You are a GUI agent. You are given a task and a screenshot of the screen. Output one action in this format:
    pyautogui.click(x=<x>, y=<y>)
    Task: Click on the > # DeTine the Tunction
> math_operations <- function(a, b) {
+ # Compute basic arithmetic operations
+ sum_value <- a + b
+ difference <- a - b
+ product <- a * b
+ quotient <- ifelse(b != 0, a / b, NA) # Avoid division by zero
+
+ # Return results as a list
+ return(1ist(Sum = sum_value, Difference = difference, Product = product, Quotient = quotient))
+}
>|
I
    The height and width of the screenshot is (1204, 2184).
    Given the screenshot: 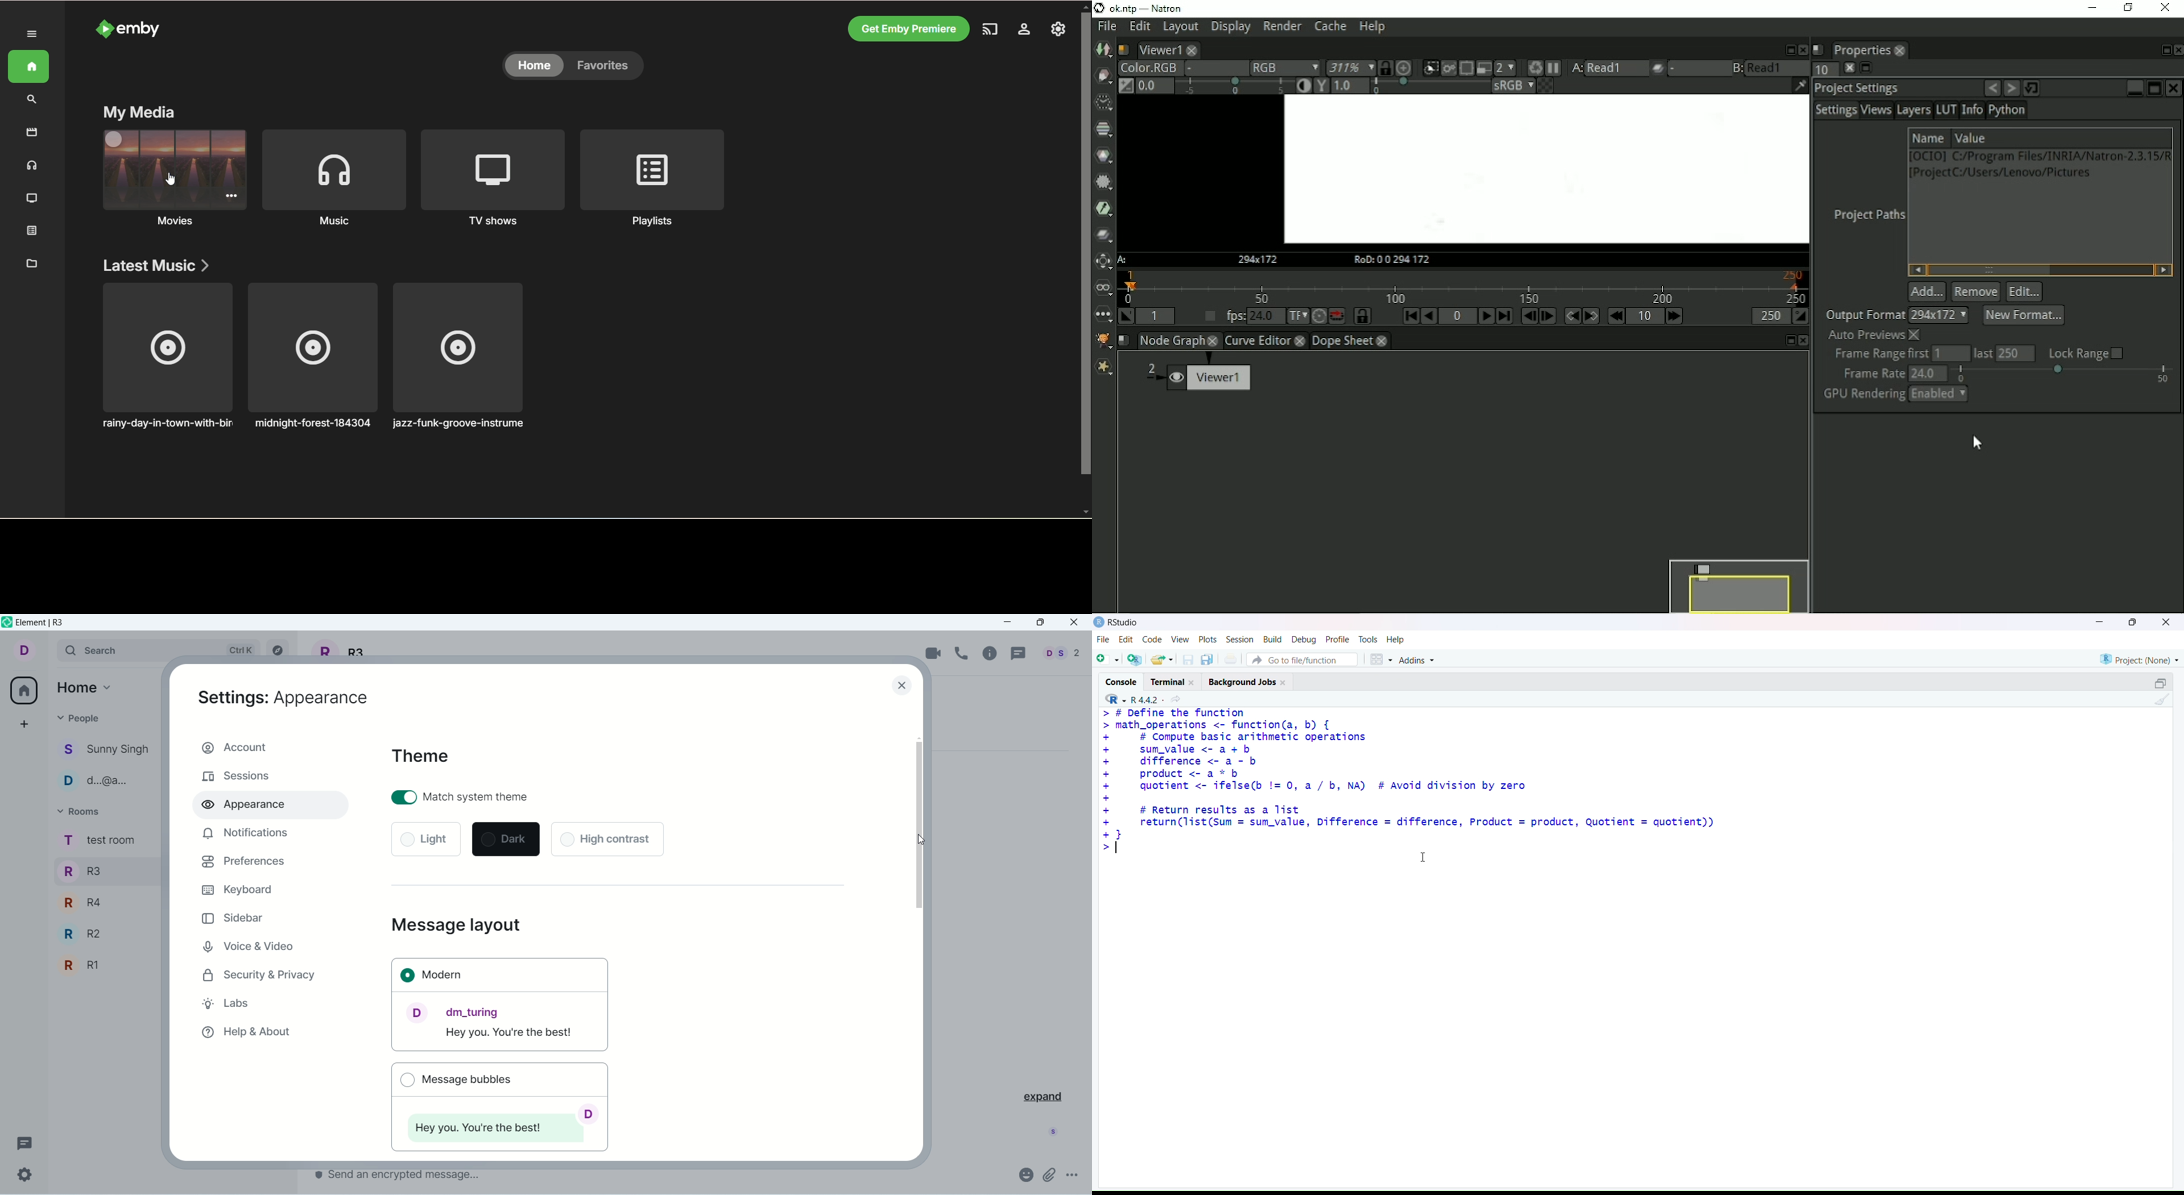 What is the action you would take?
    pyautogui.click(x=1414, y=790)
    